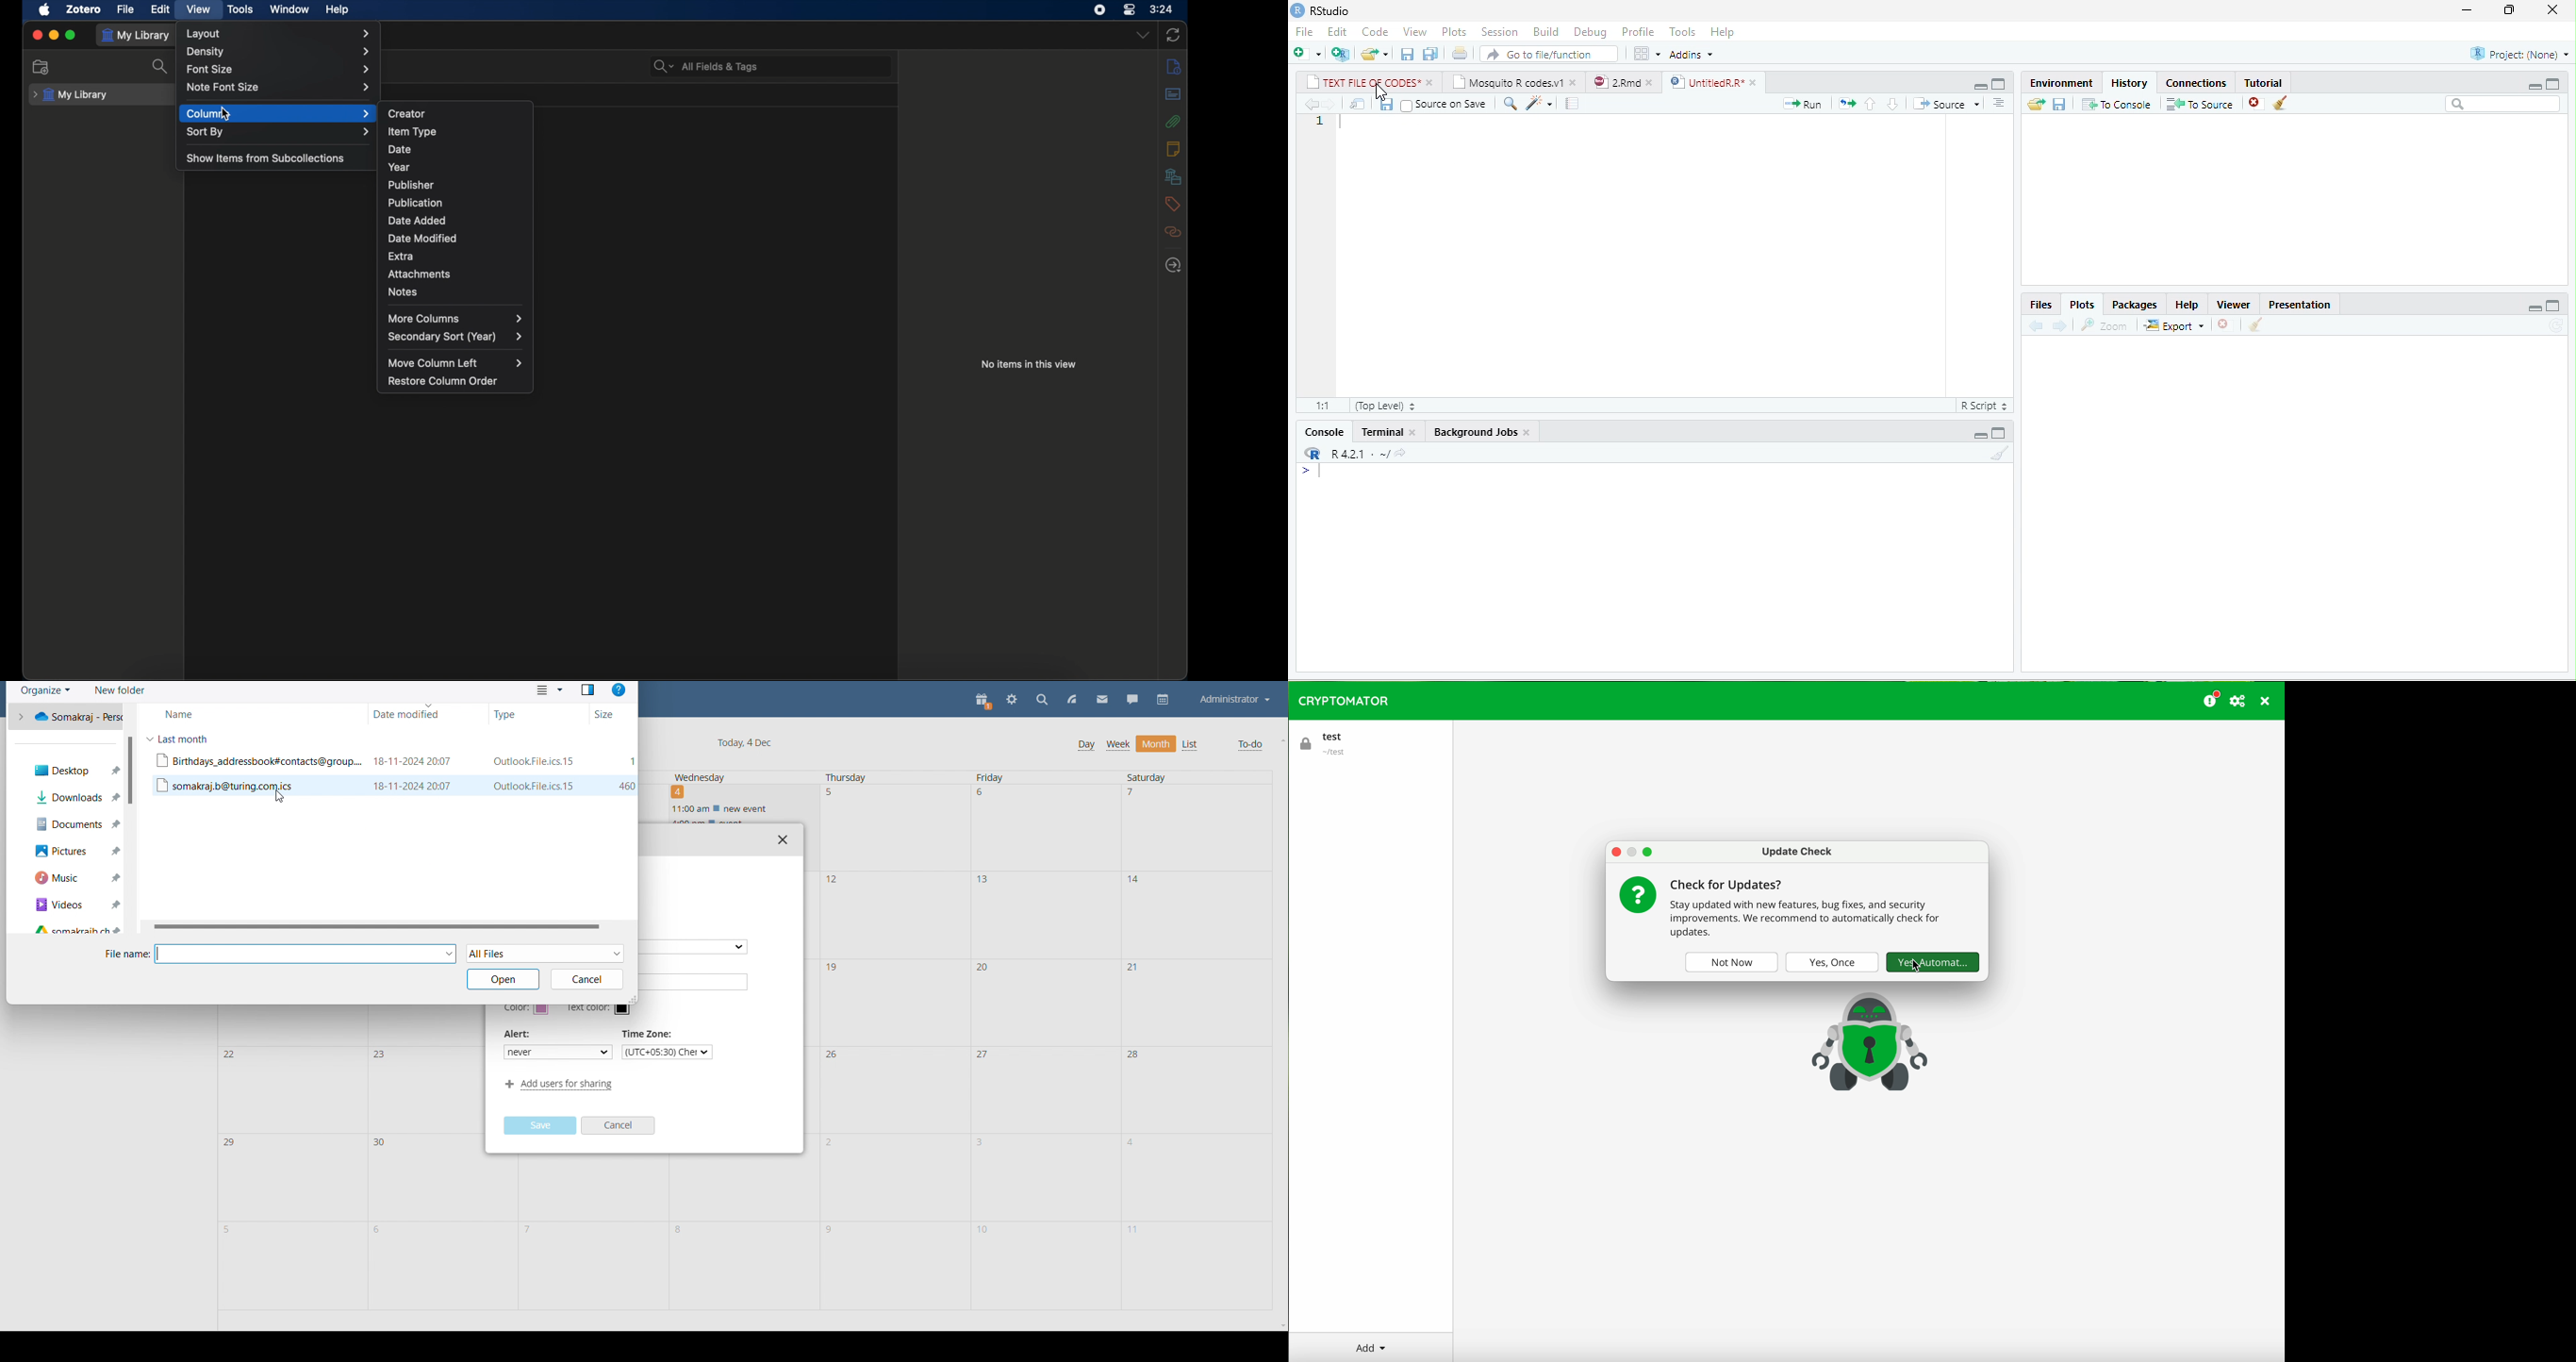 Image resolution: width=2576 pixels, height=1372 pixels. What do you see at coordinates (1304, 32) in the screenshot?
I see `File` at bounding box center [1304, 32].